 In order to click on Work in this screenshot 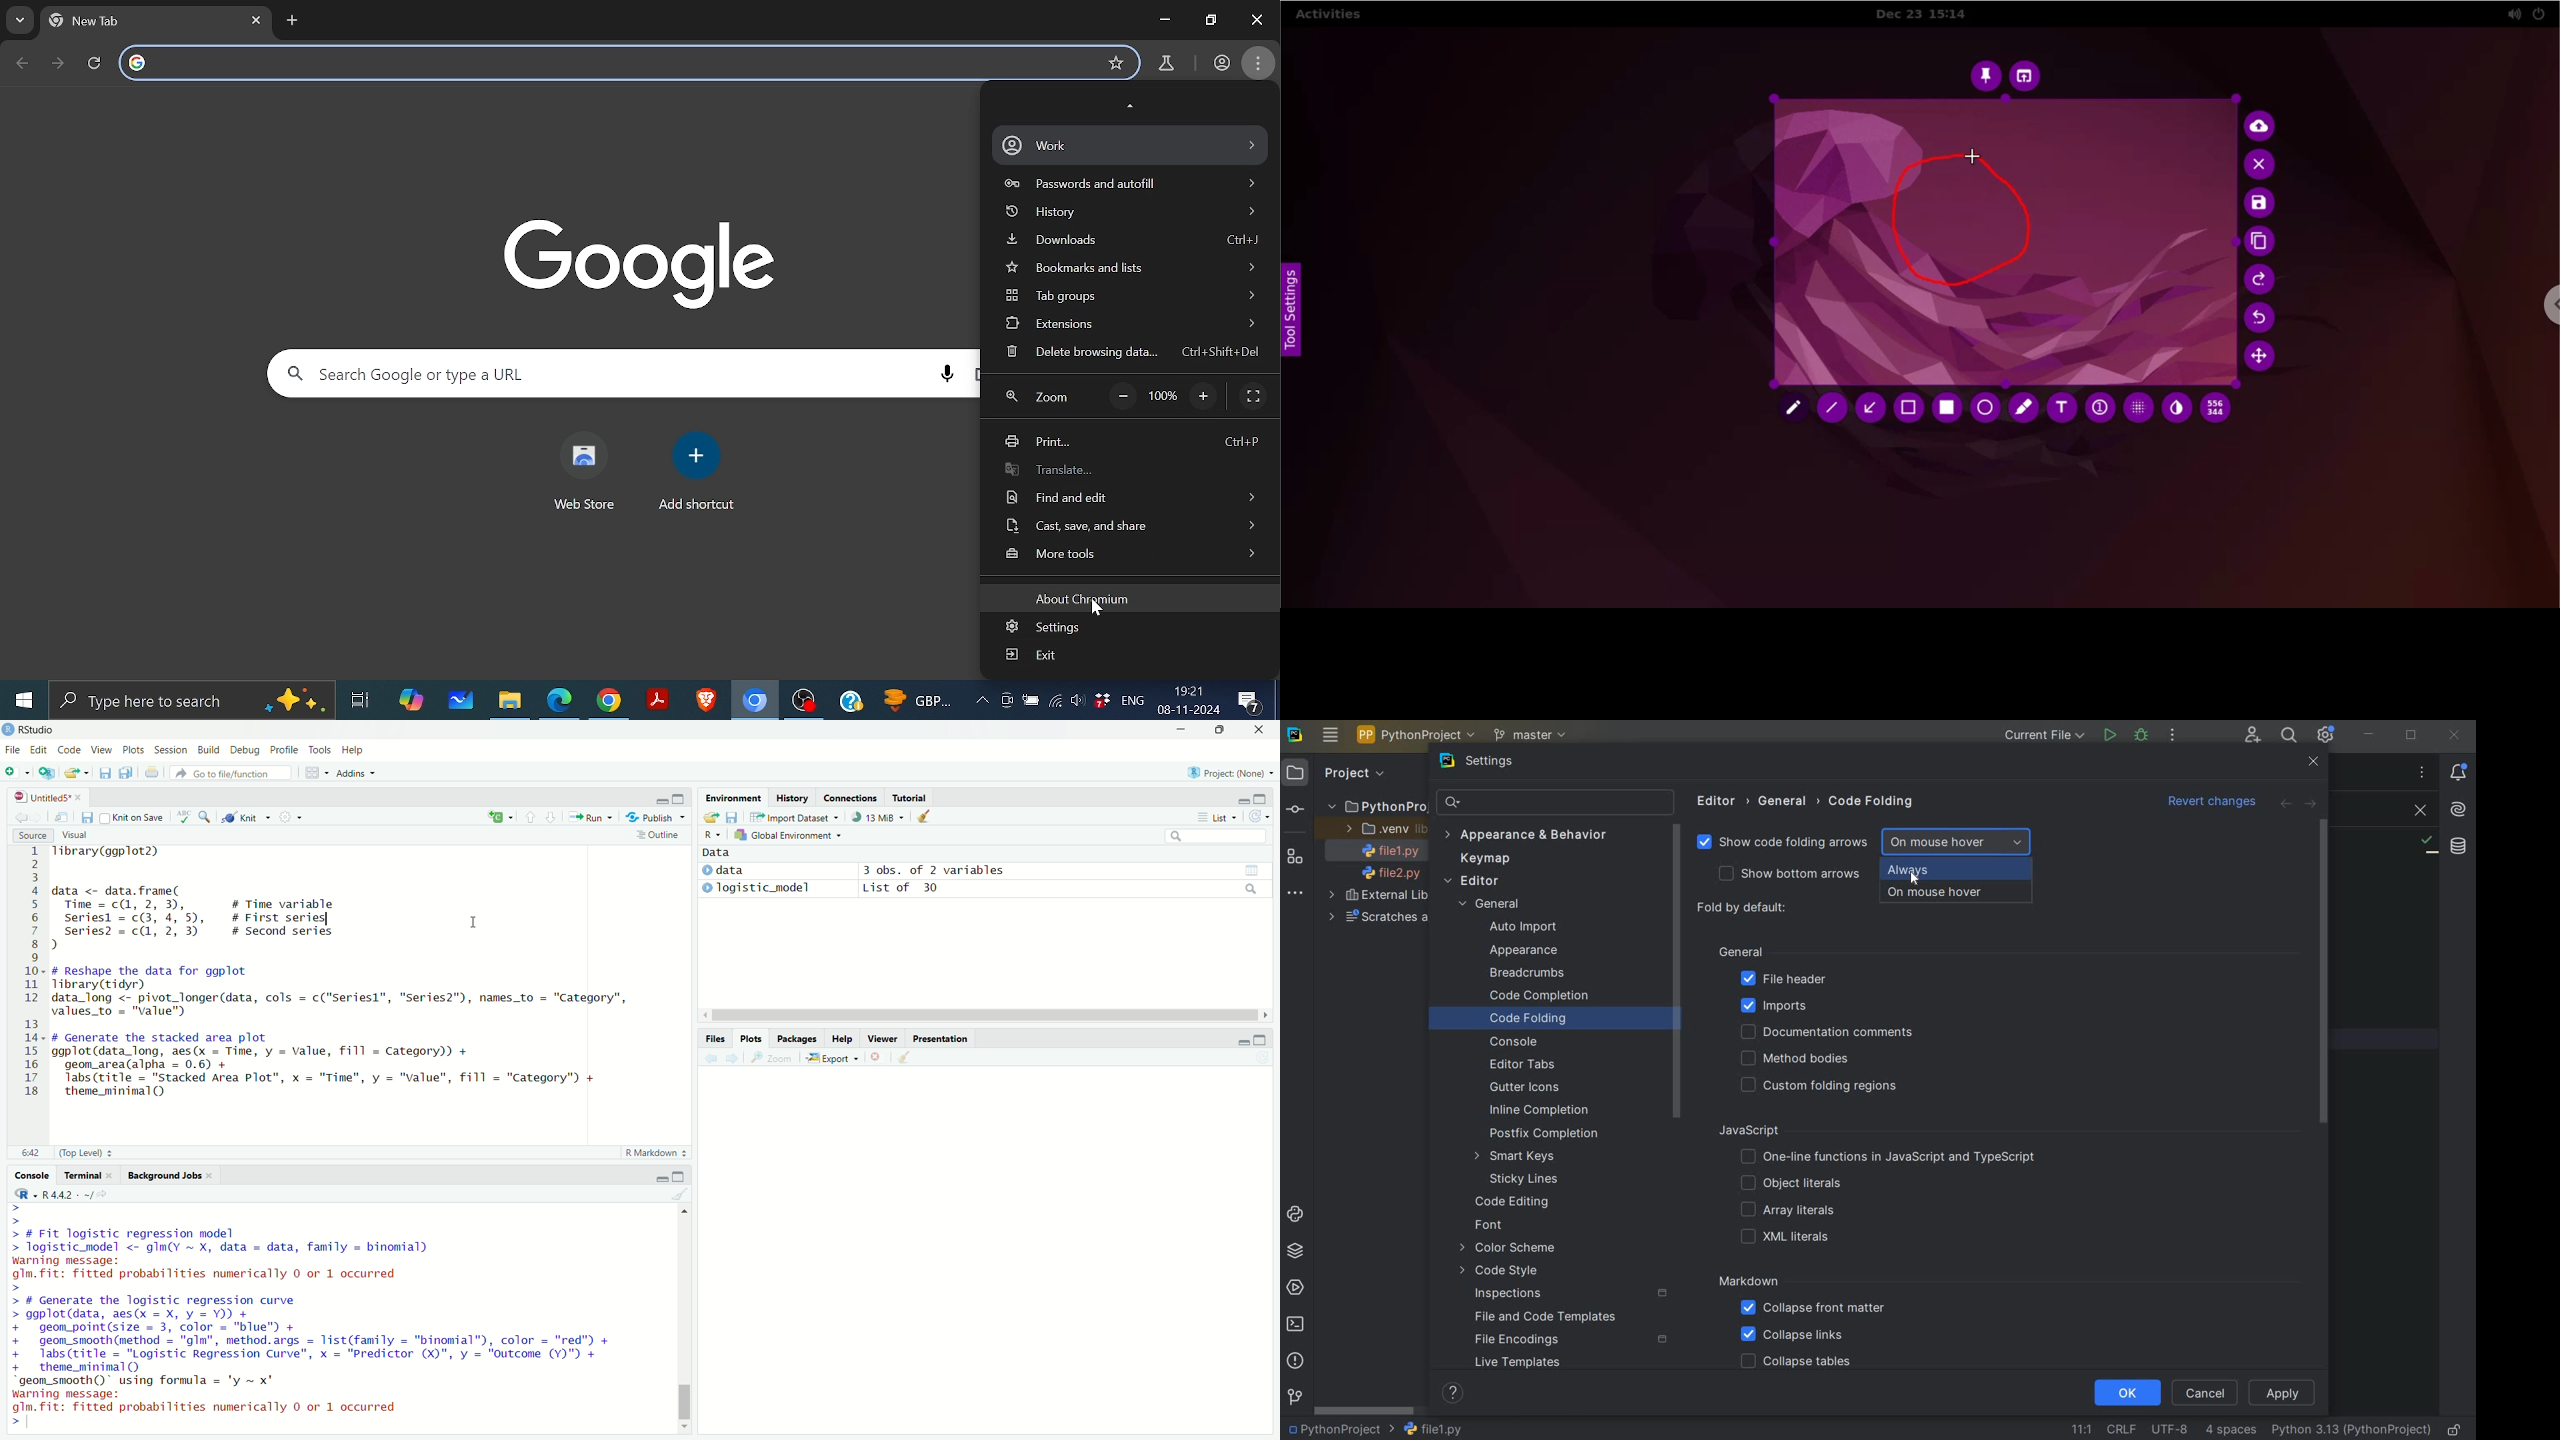, I will do `click(1132, 145)`.